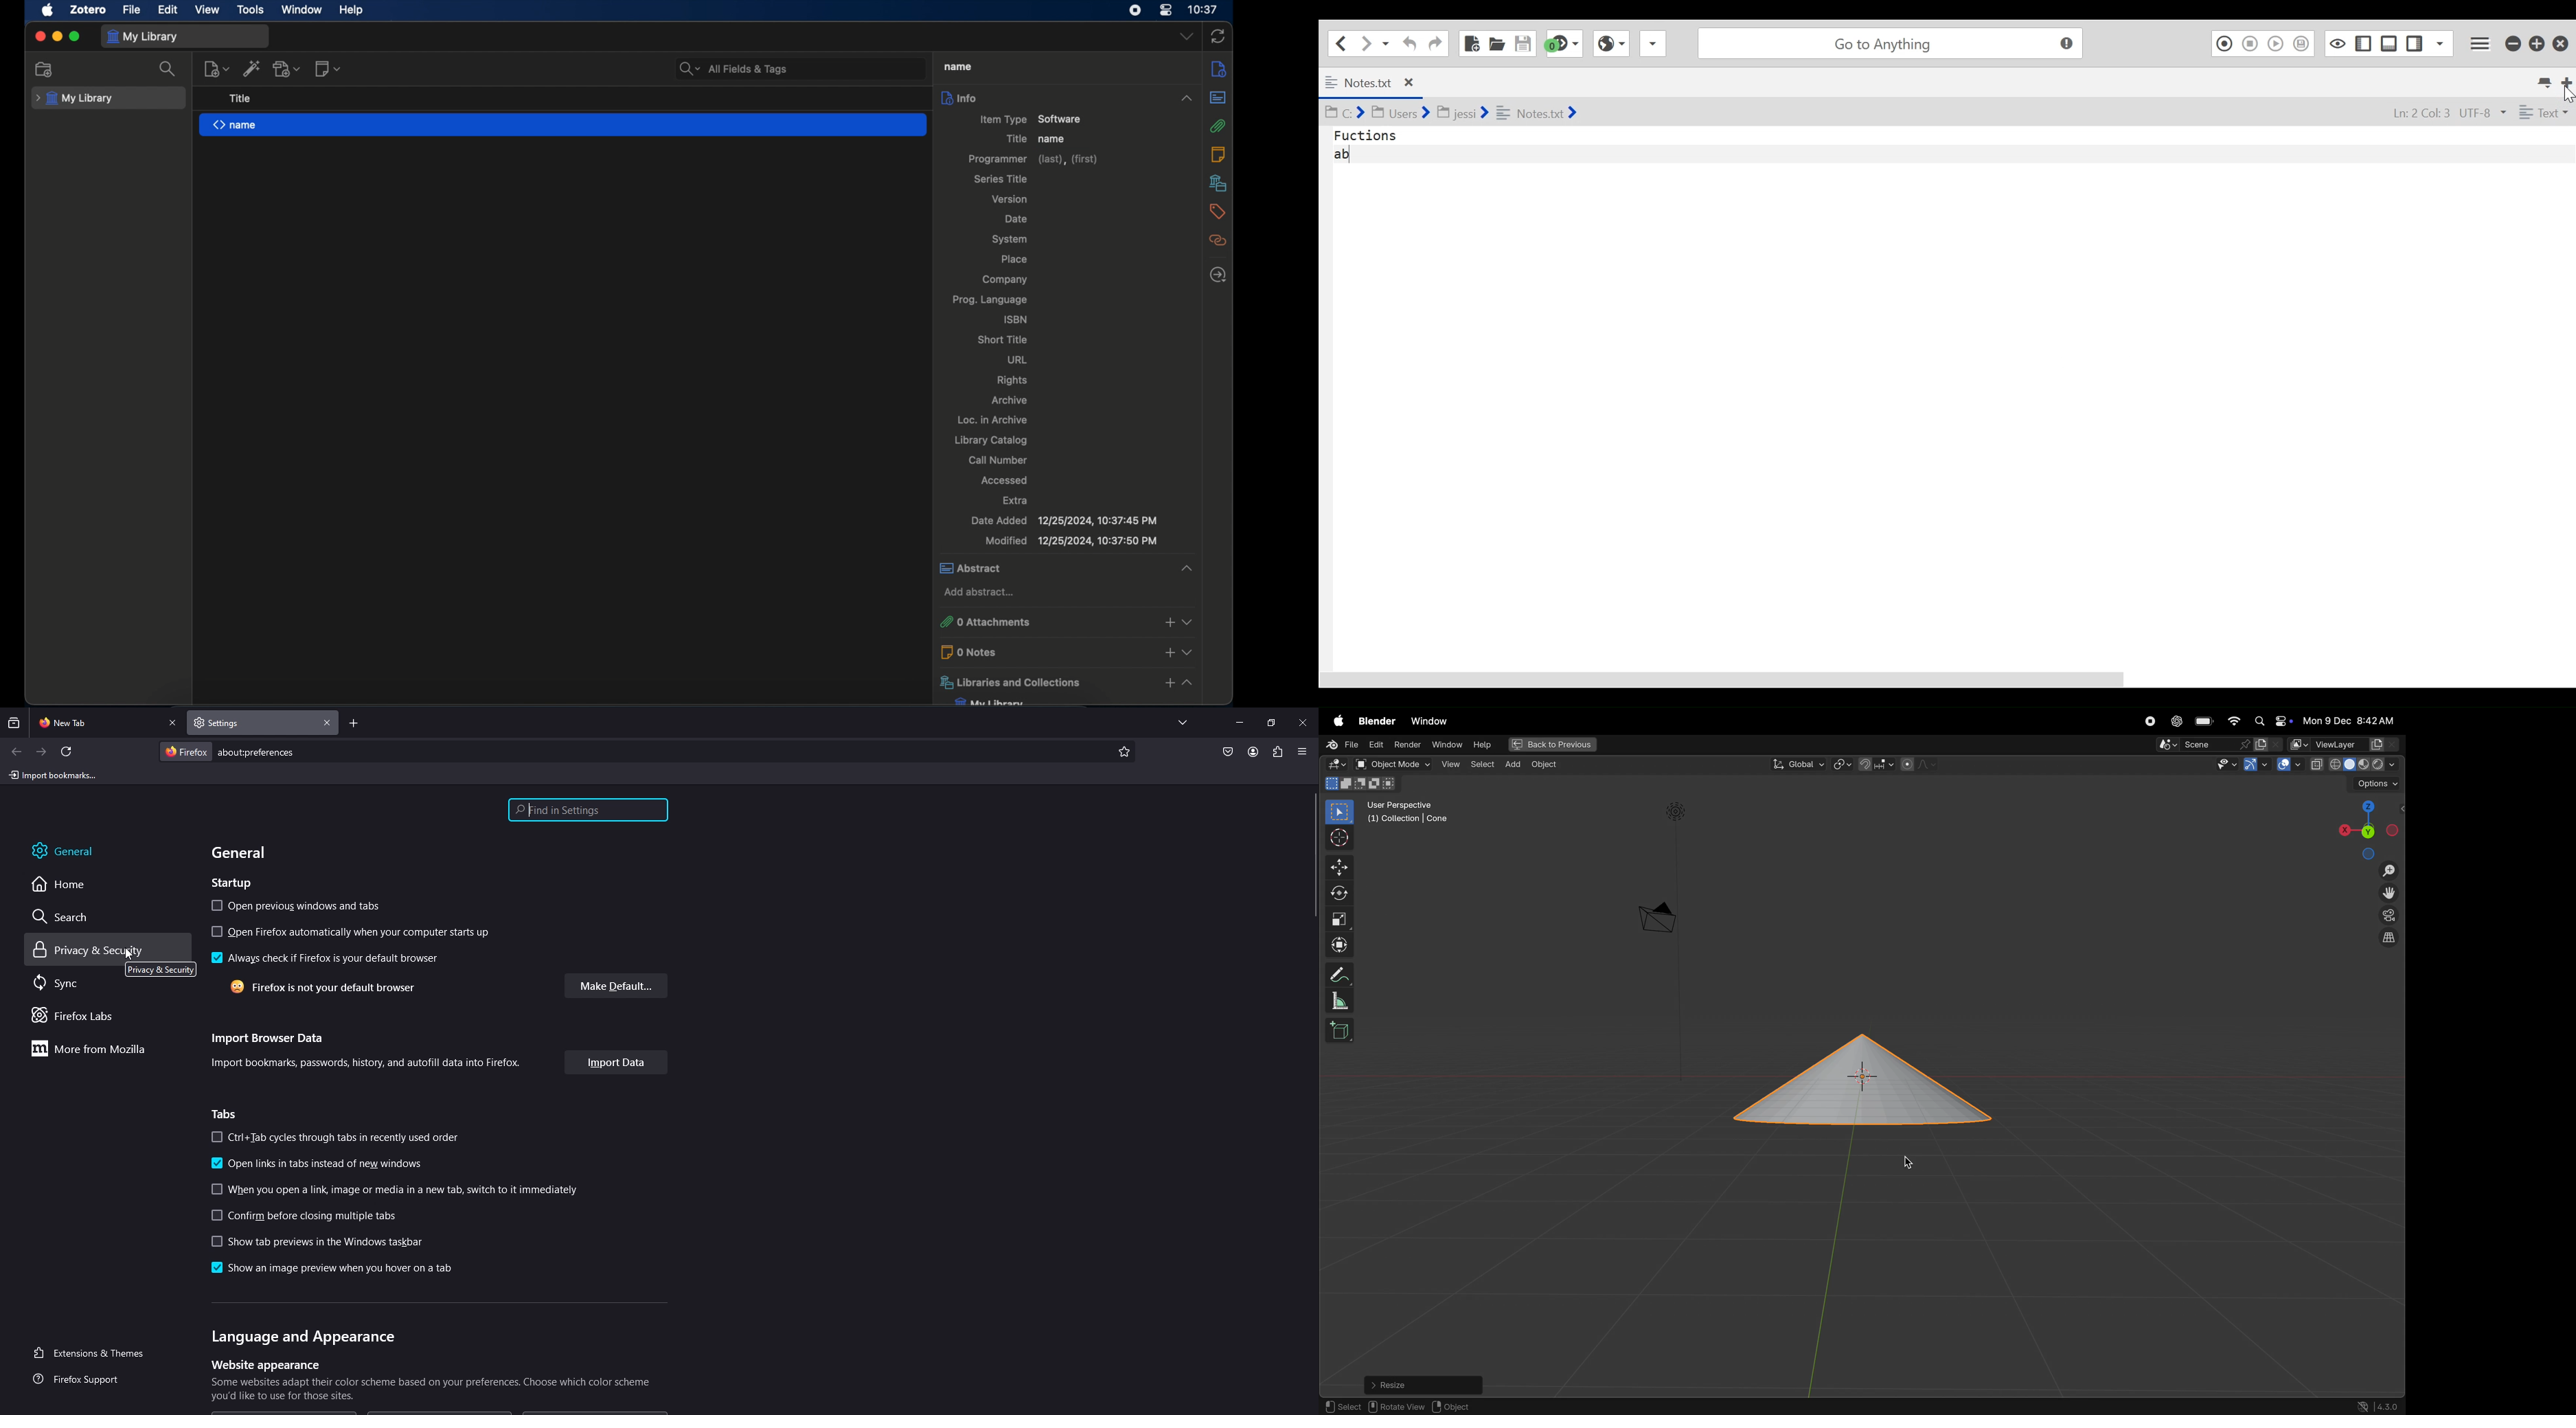  What do you see at coordinates (1034, 159) in the screenshot?
I see `programmer` at bounding box center [1034, 159].